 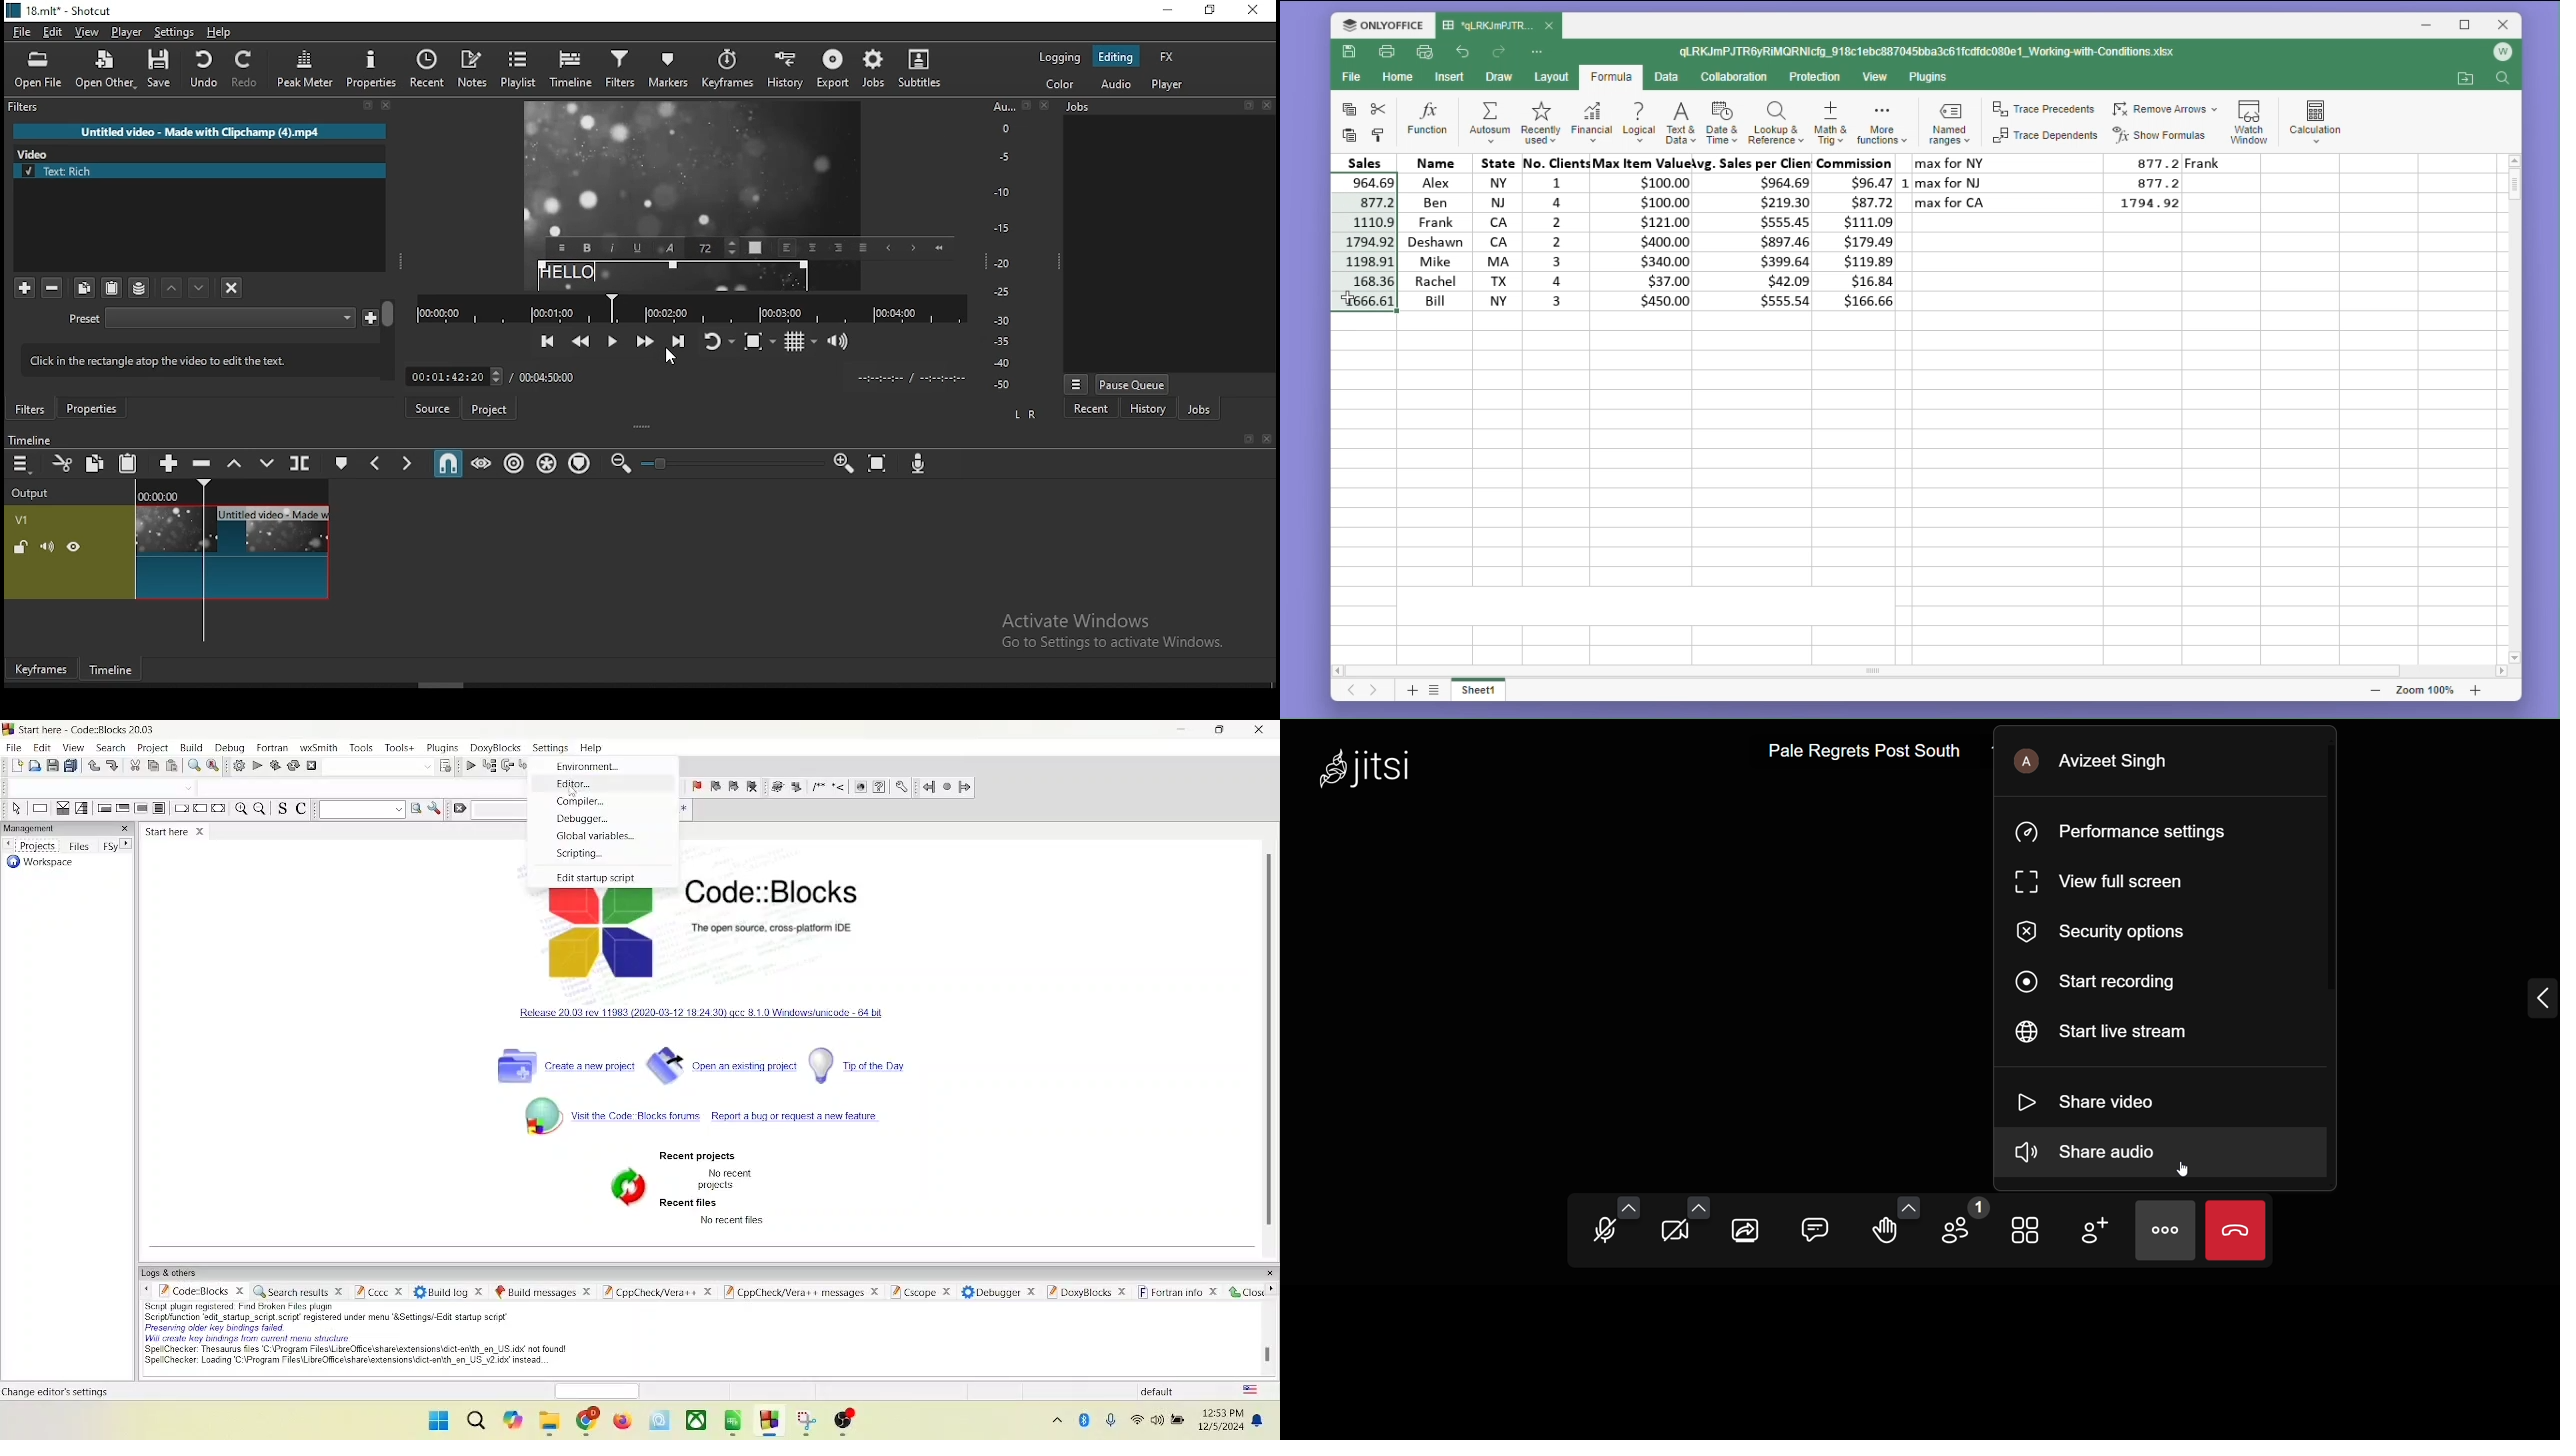 What do you see at coordinates (581, 802) in the screenshot?
I see `compiler` at bounding box center [581, 802].